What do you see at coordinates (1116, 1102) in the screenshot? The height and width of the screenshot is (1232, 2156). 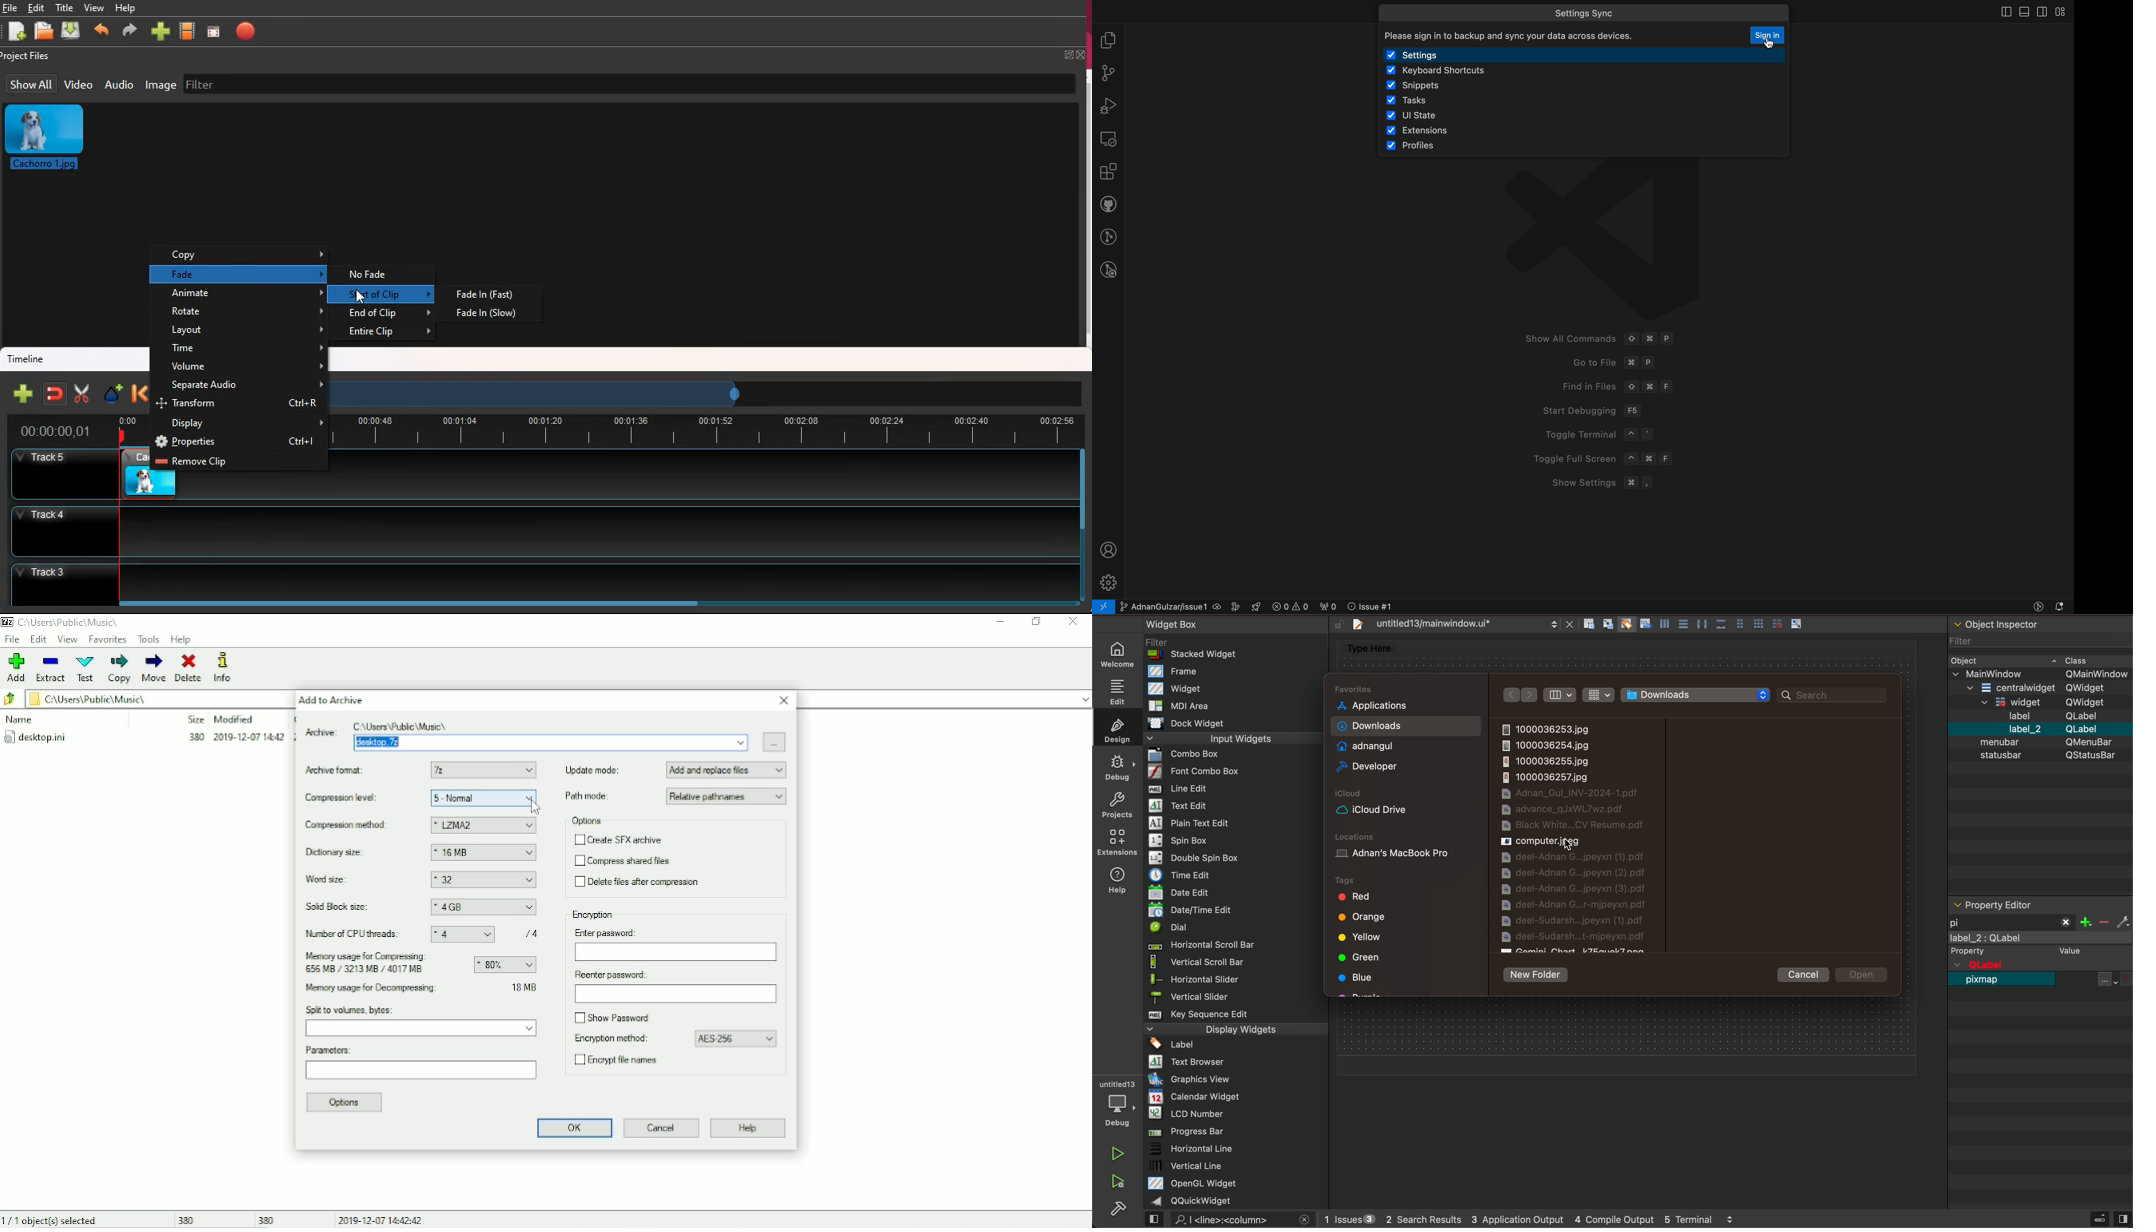 I see `debugger` at bounding box center [1116, 1102].